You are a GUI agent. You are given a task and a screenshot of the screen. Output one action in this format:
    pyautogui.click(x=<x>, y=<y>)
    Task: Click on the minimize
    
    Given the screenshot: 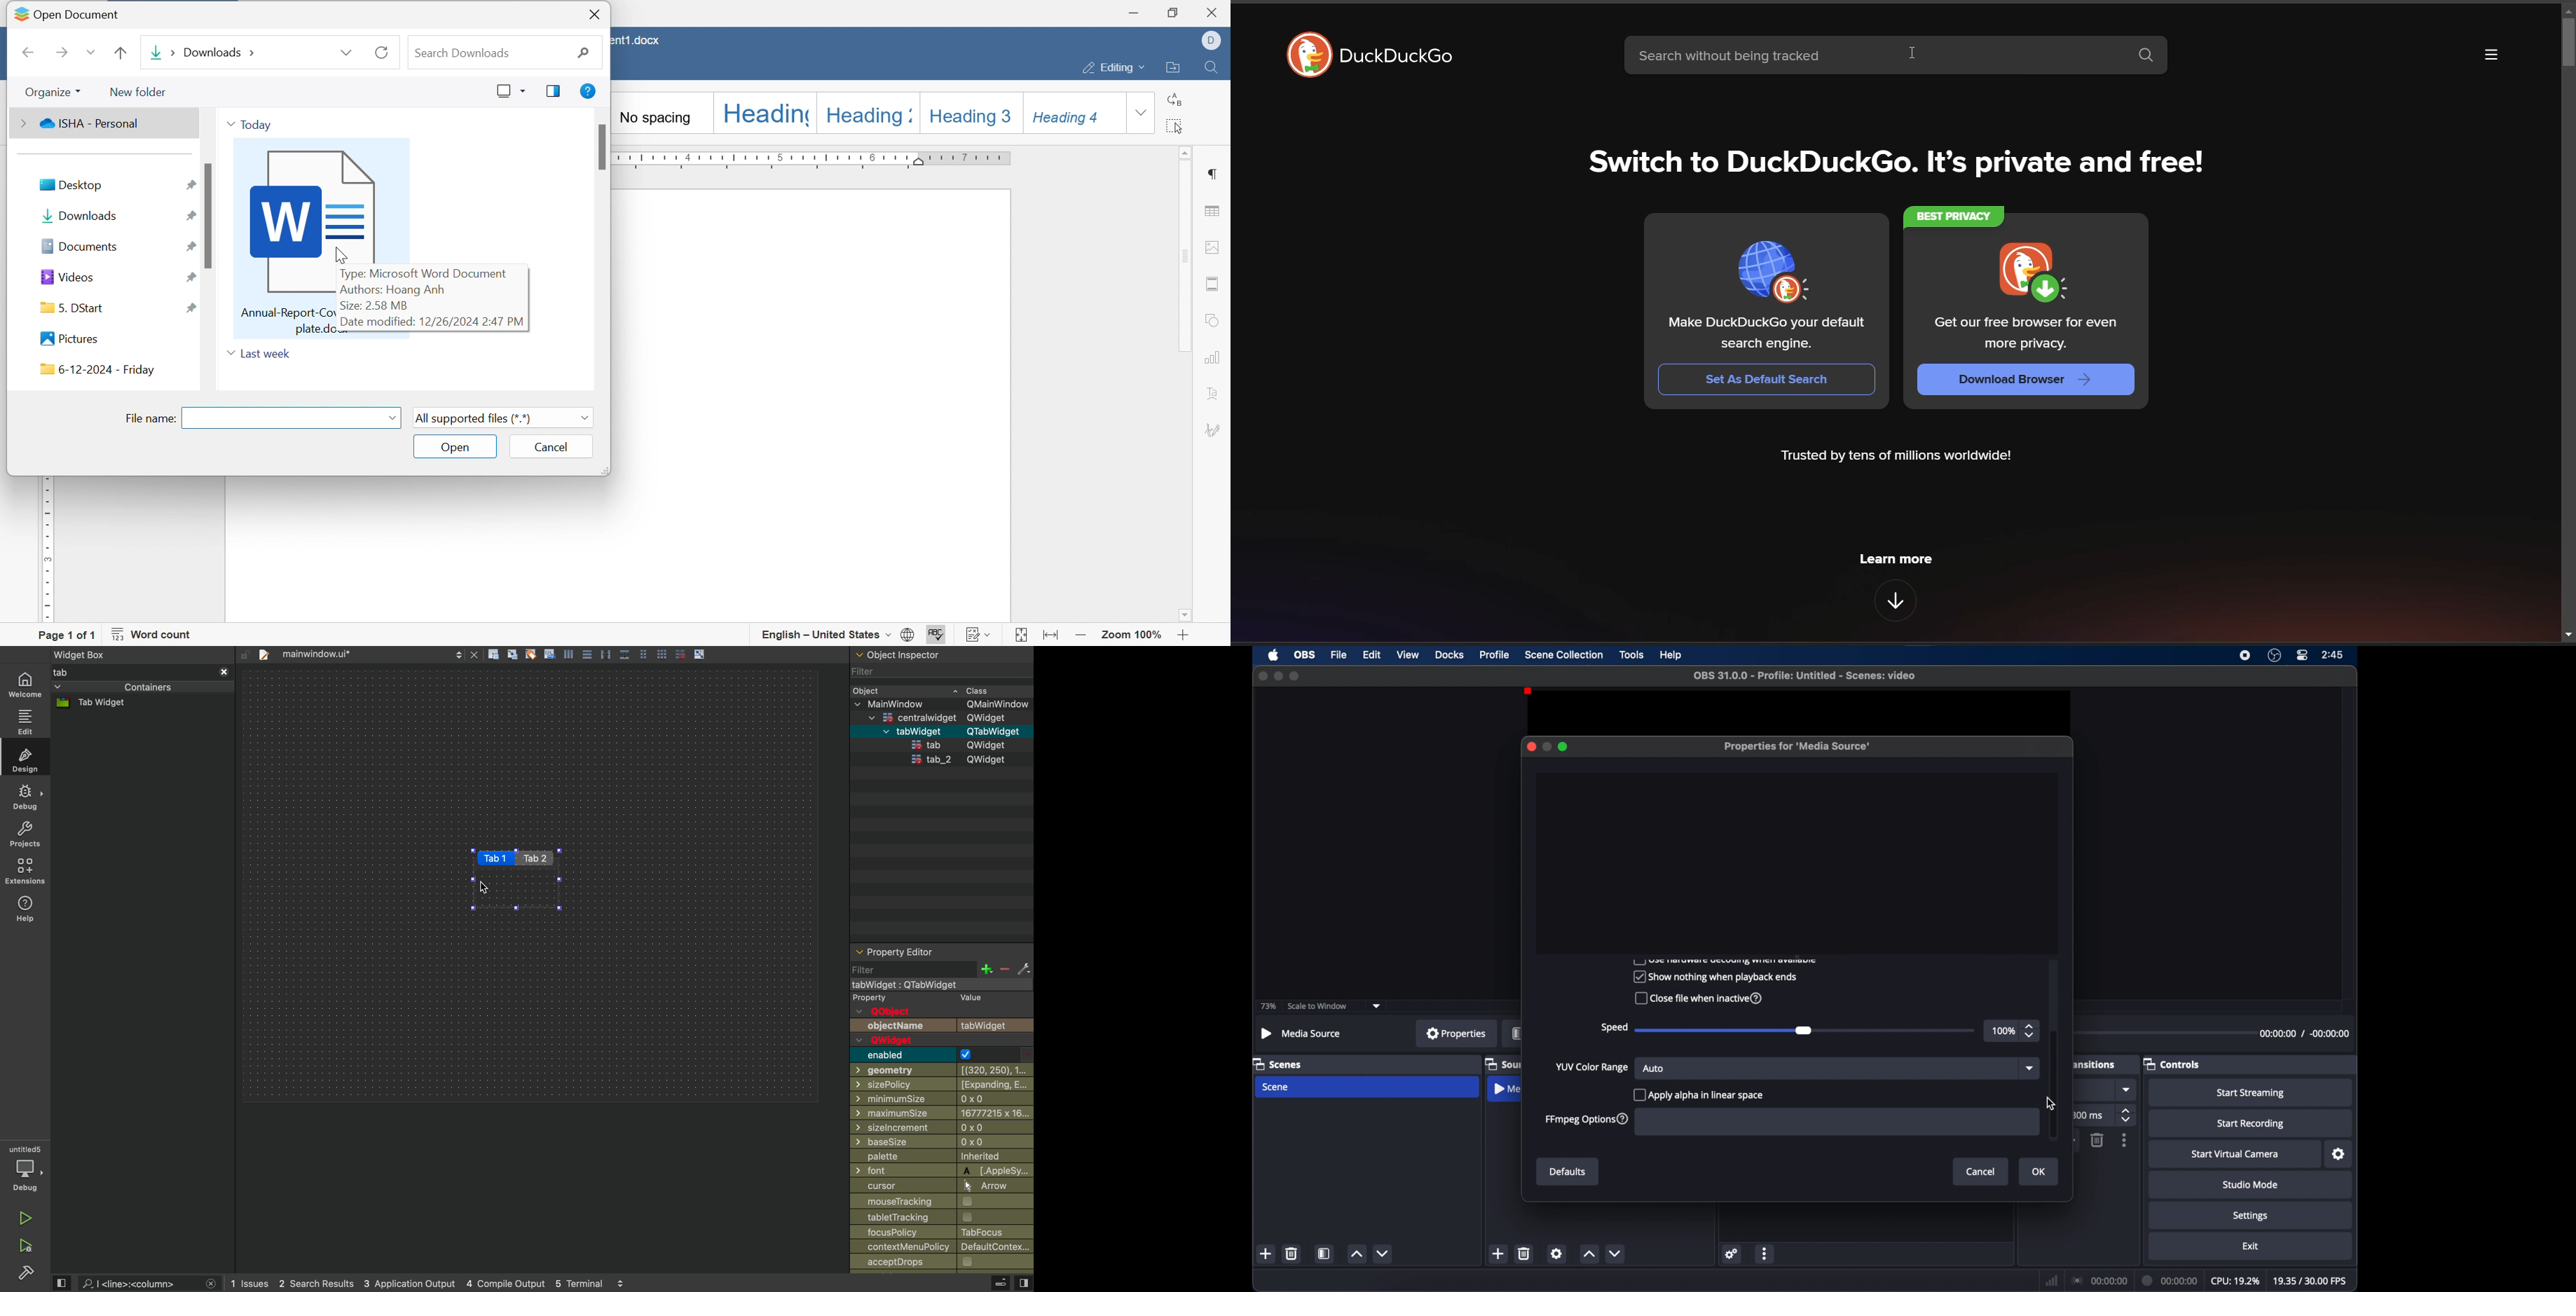 What is the action you would take?
    pyautogui.click(x=1278, y=675)
    